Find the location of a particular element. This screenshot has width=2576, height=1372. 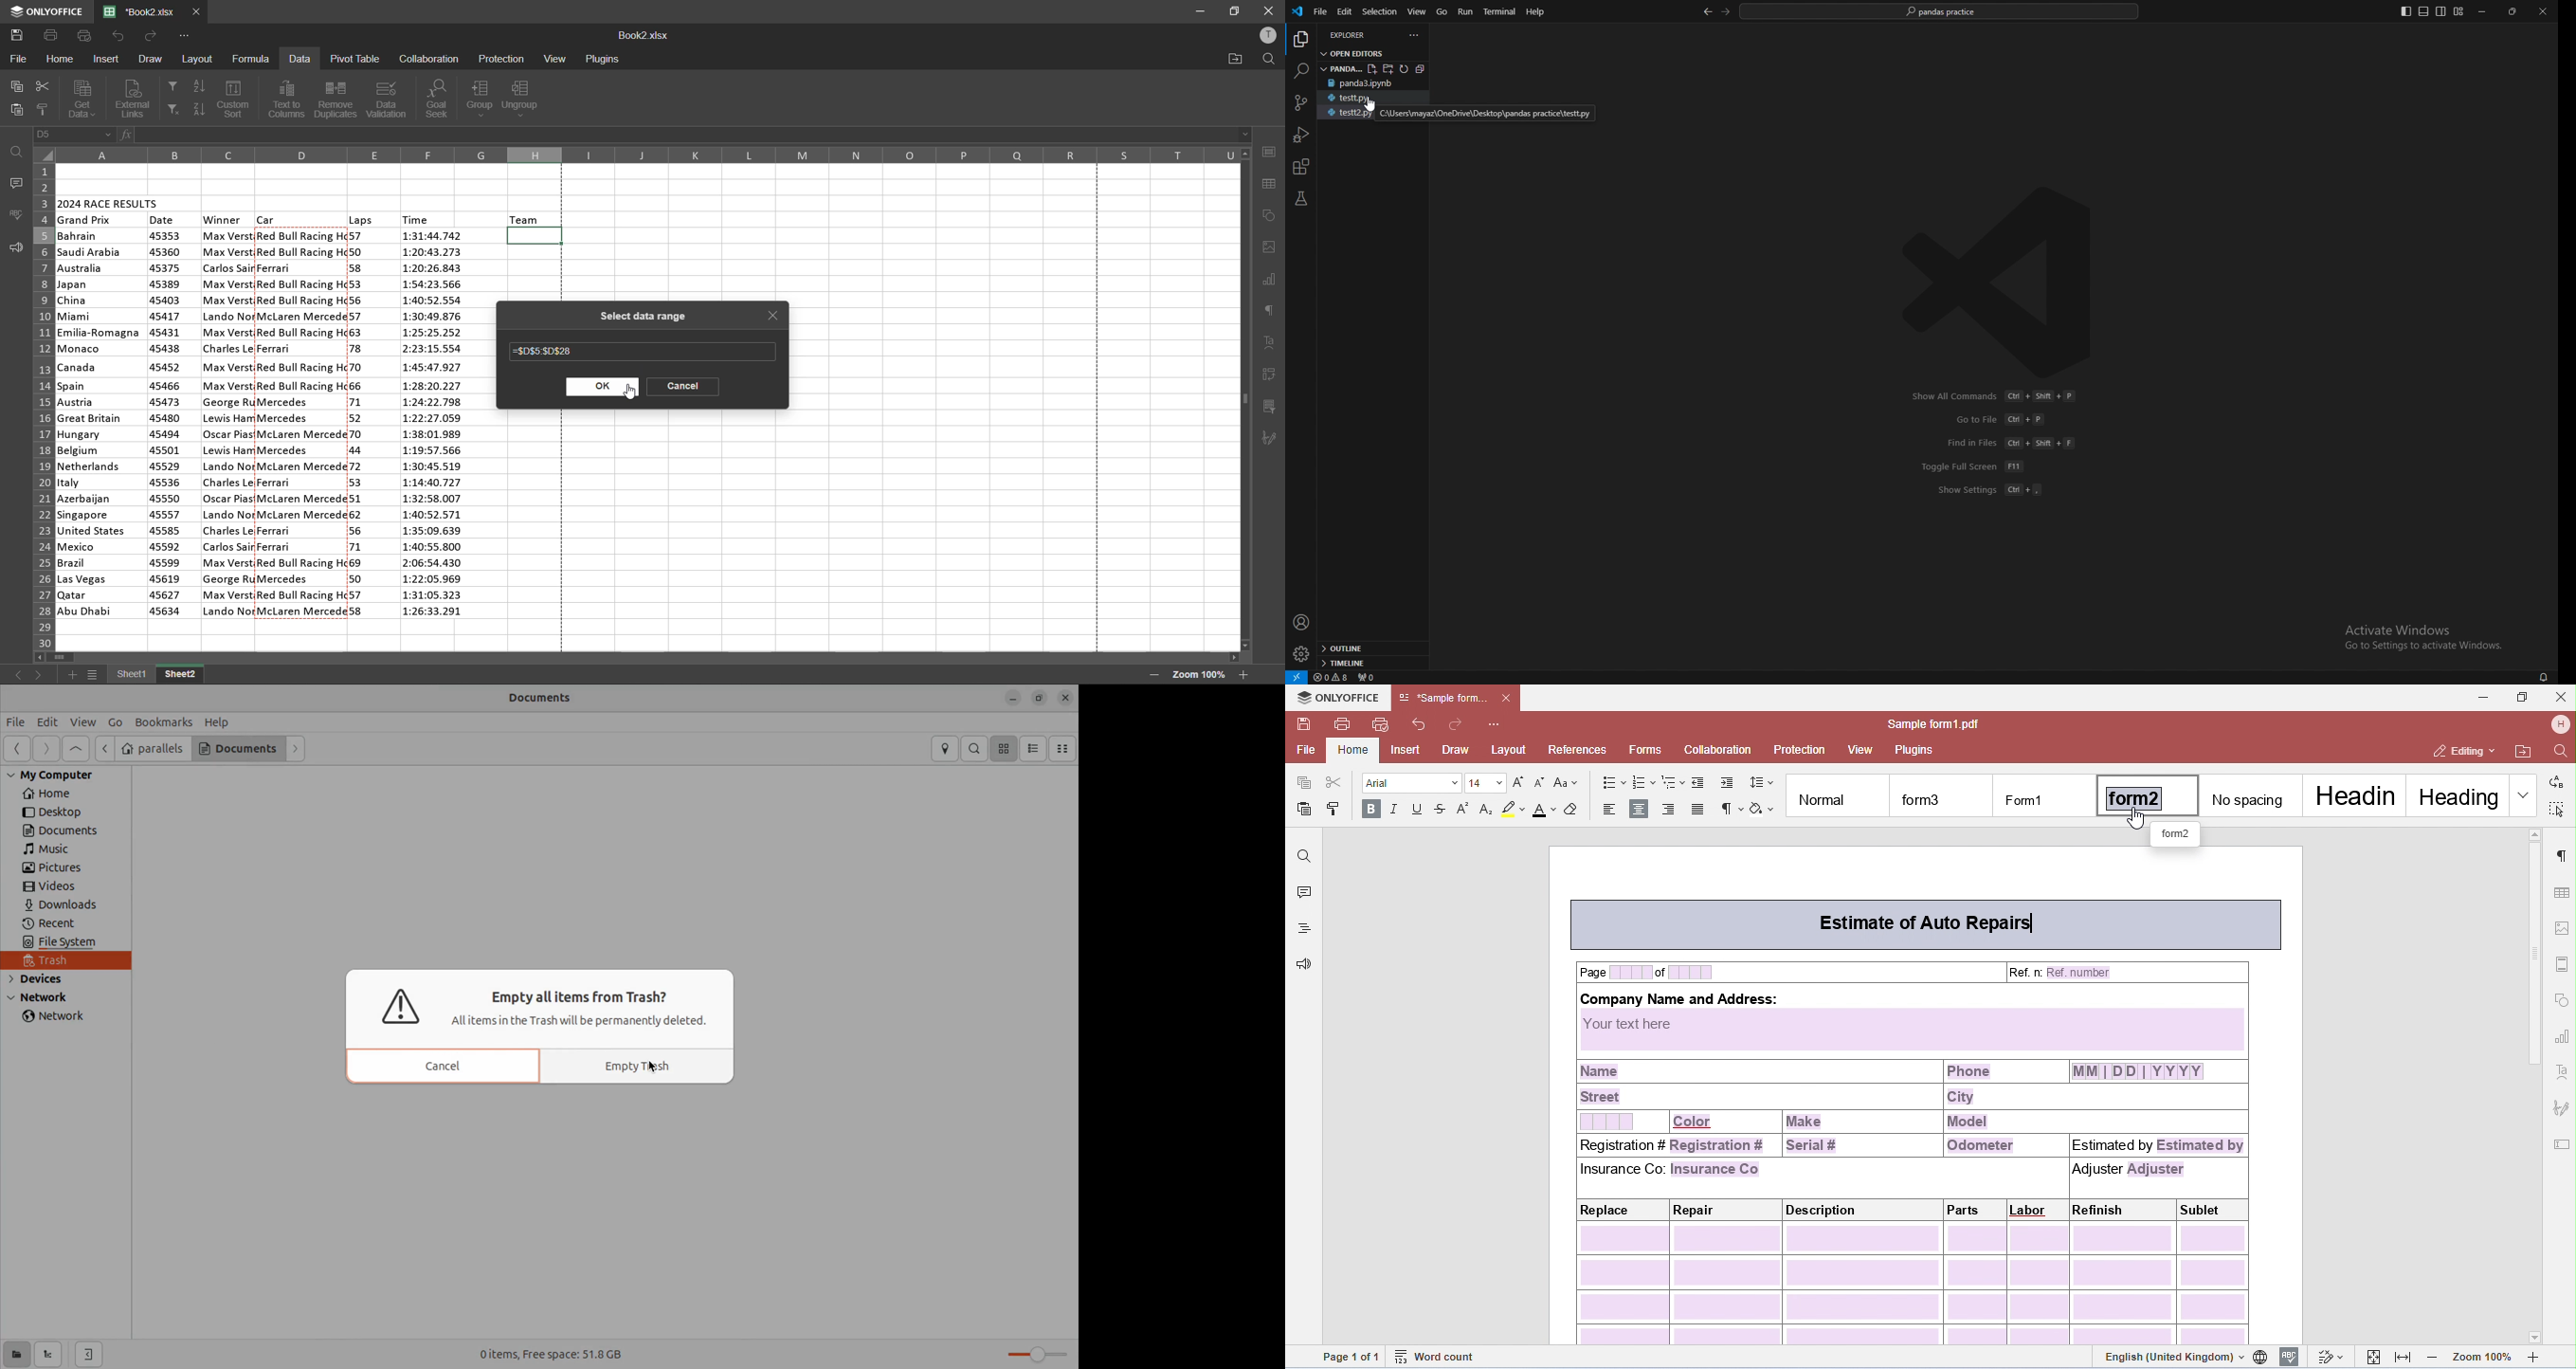

get data is located at coordinates (81, 98).